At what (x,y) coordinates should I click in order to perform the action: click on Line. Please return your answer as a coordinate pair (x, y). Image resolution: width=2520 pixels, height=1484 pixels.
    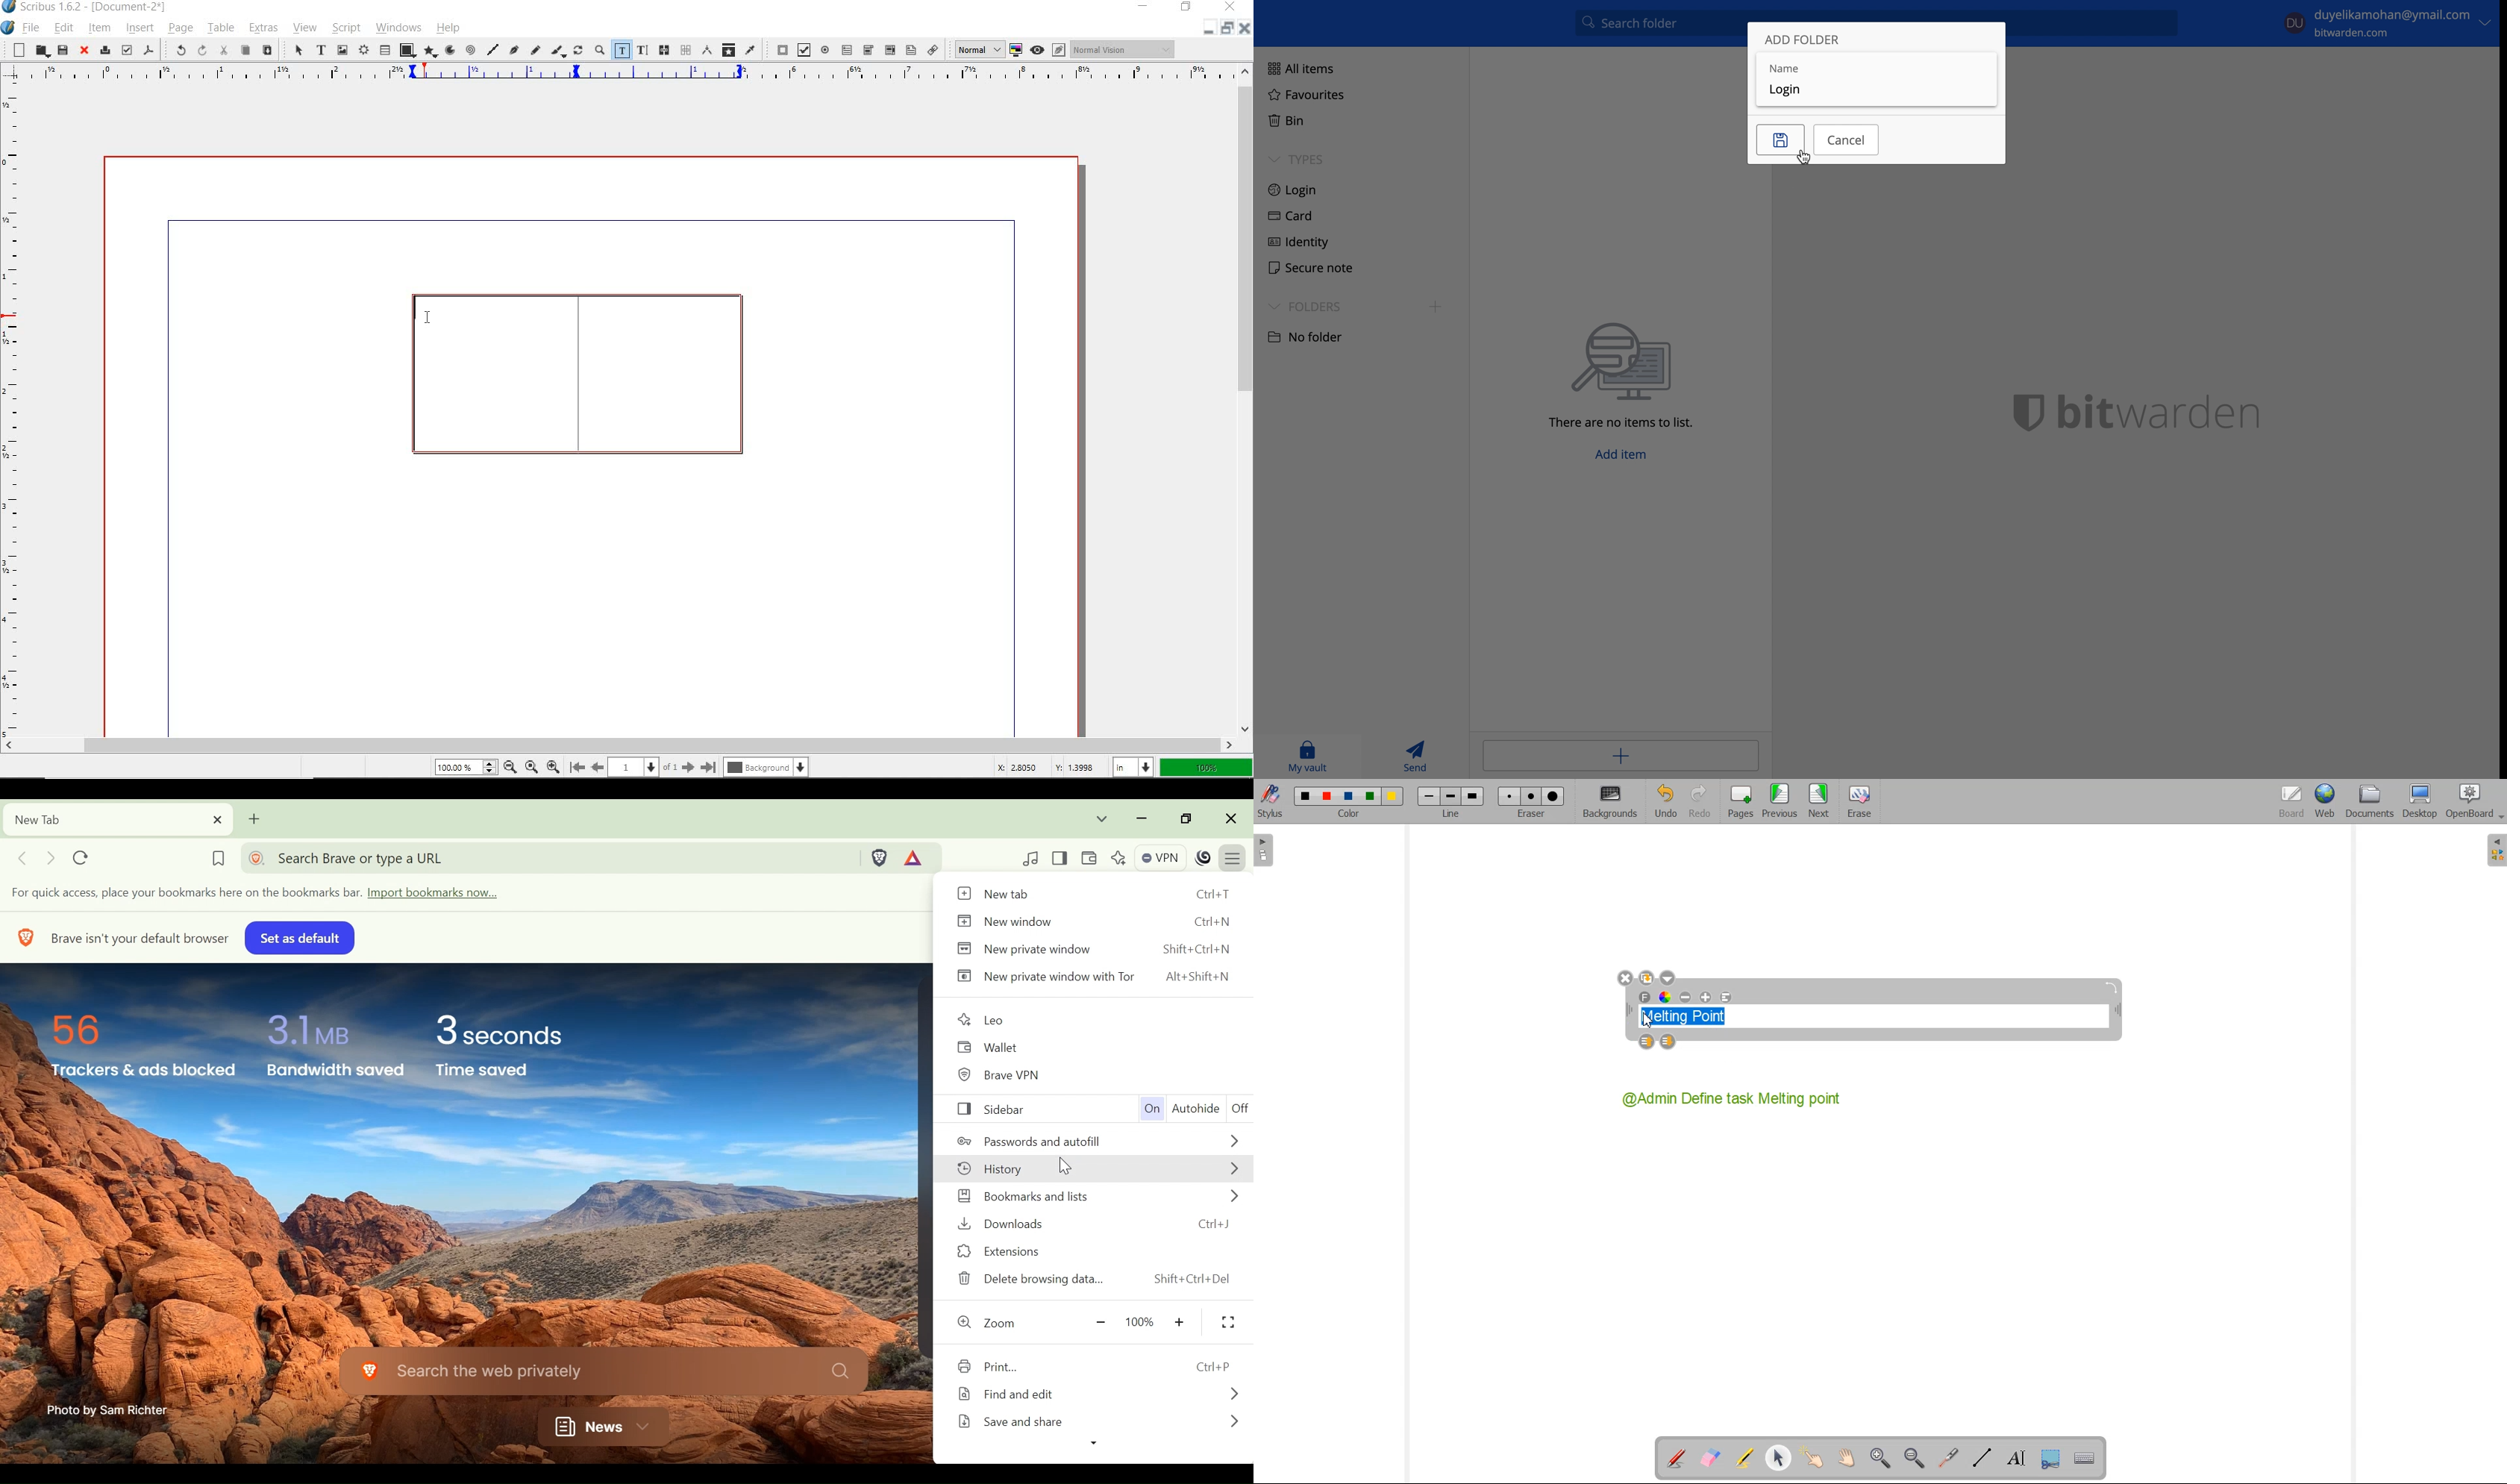
    Looking at the image, I should click on (1450, 802).